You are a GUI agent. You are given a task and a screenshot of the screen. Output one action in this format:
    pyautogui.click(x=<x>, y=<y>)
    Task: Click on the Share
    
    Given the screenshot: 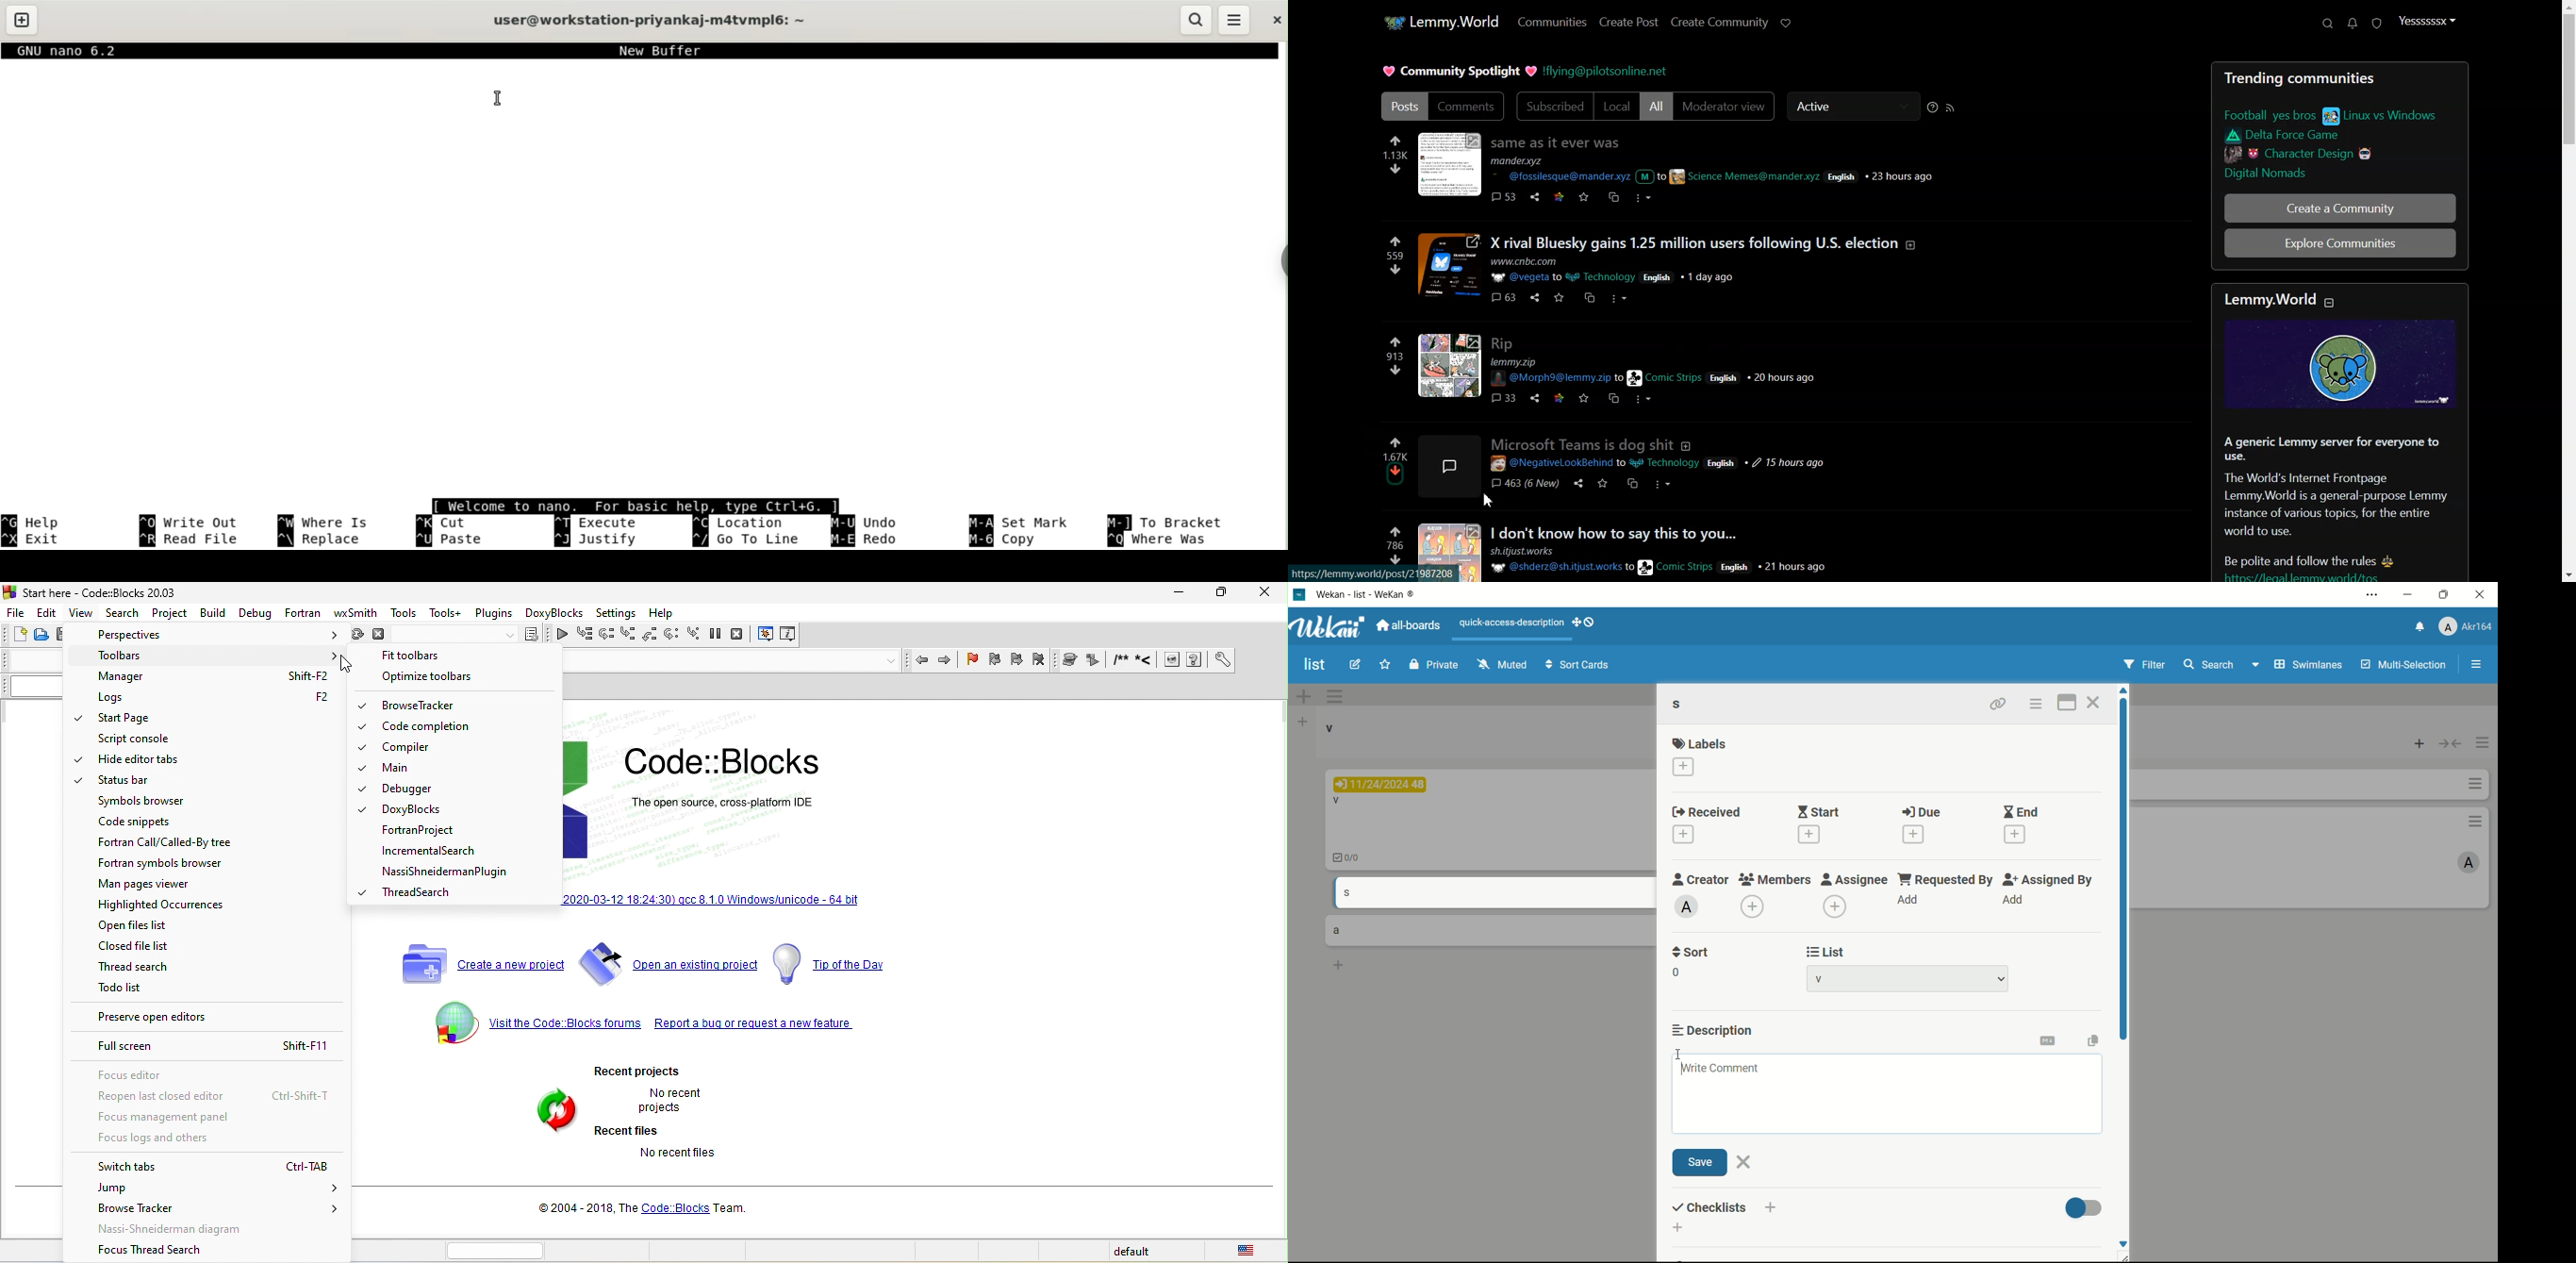 What is the action you would take?
    pyautogui.click(x=1578, y=484)
    